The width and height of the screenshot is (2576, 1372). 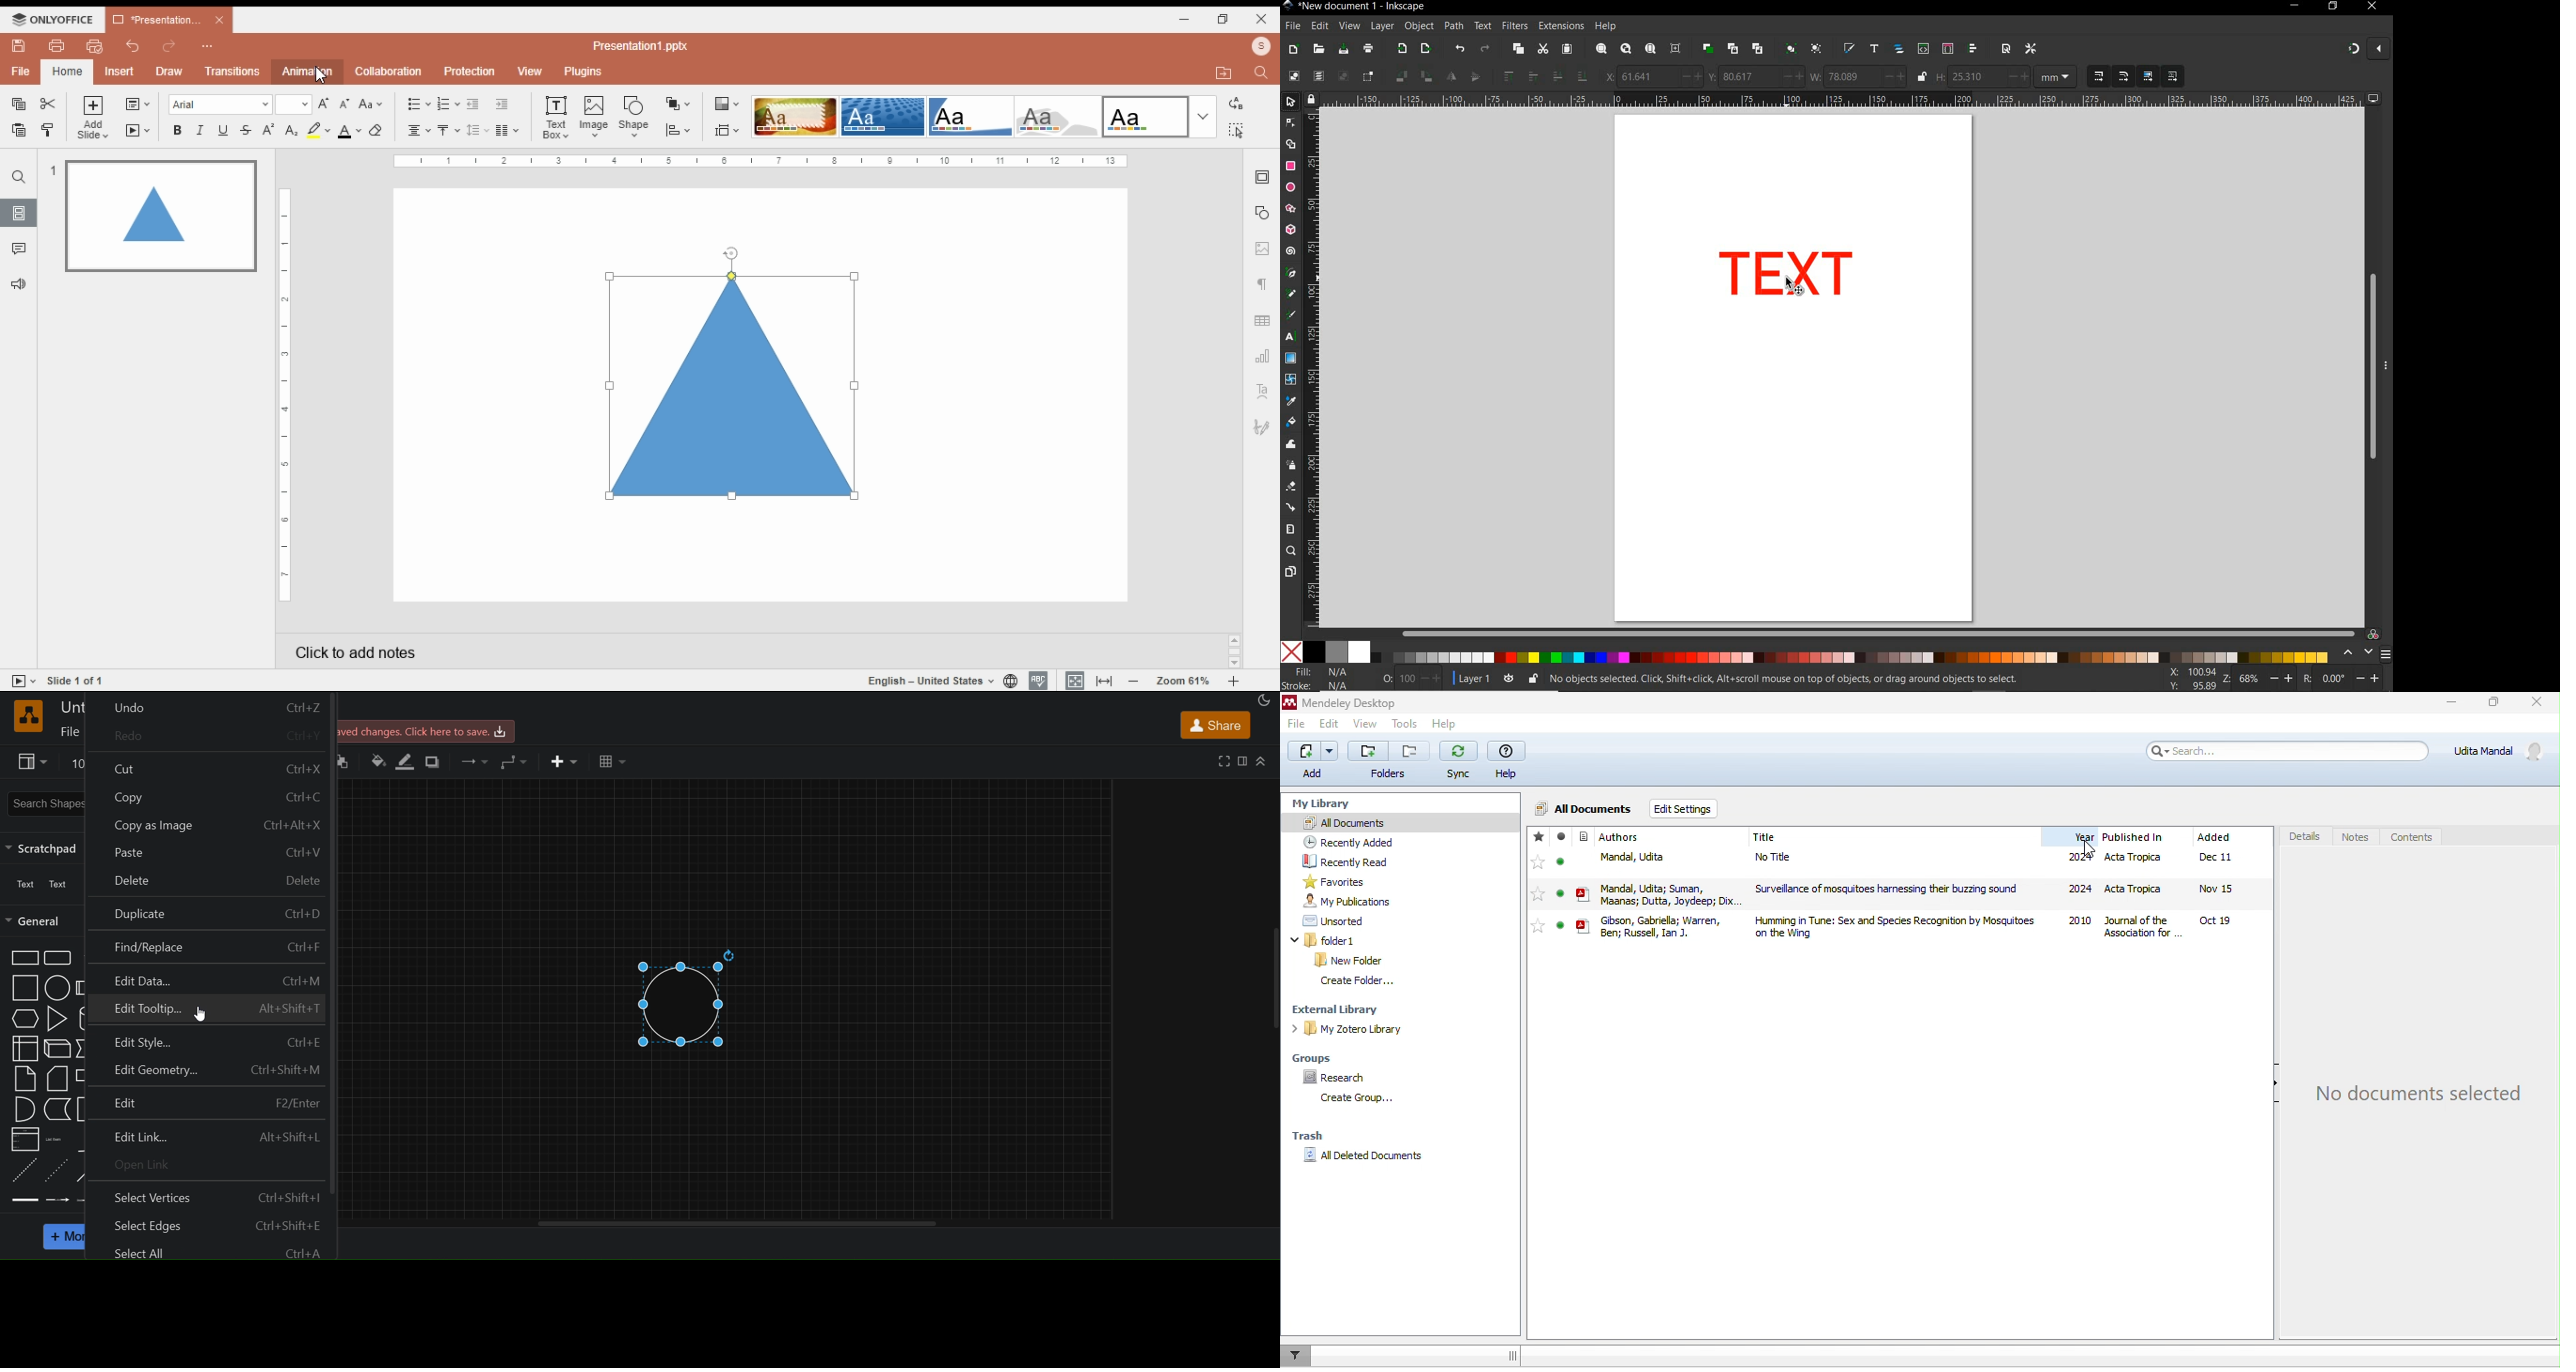 What do you see at coordinates (345, 103) in the screenshot?
I see `decrement font size` at bounding box center [345, 103].